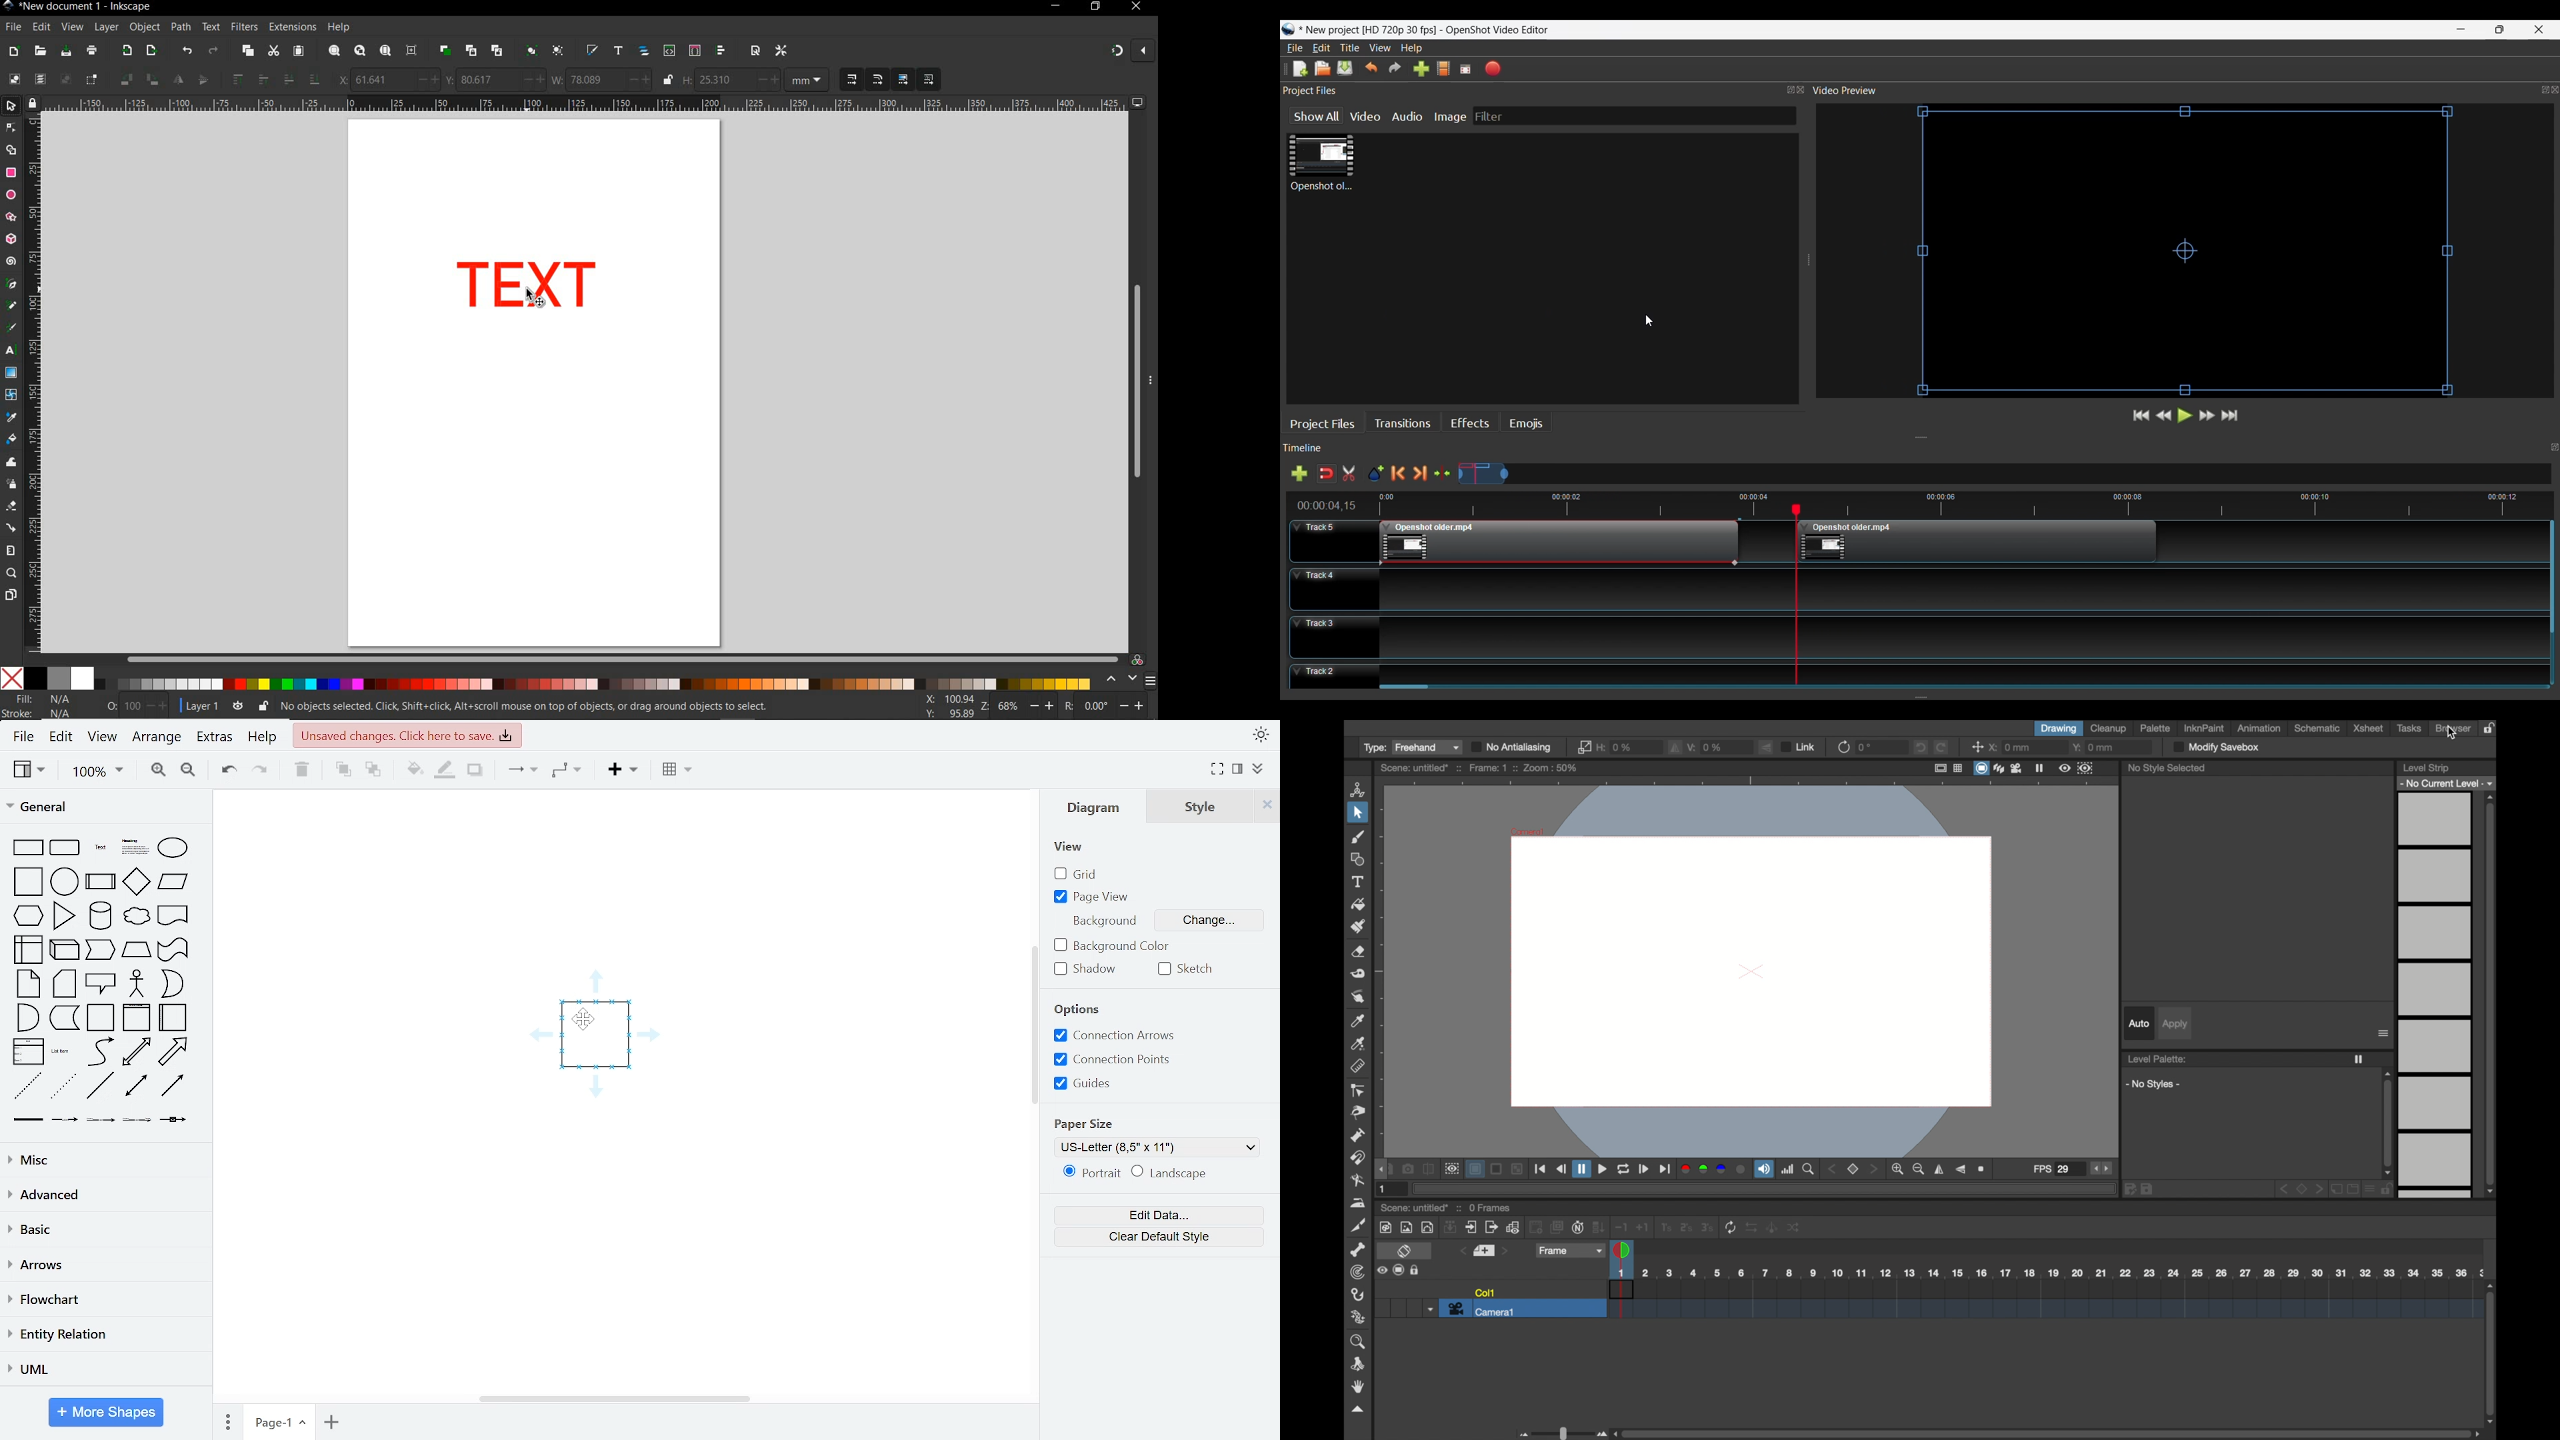 This screenshot has height=1456, width=2576. Describe the element at coordinates (414, 50) in the screenshot. I see `zoom center page` at that location.